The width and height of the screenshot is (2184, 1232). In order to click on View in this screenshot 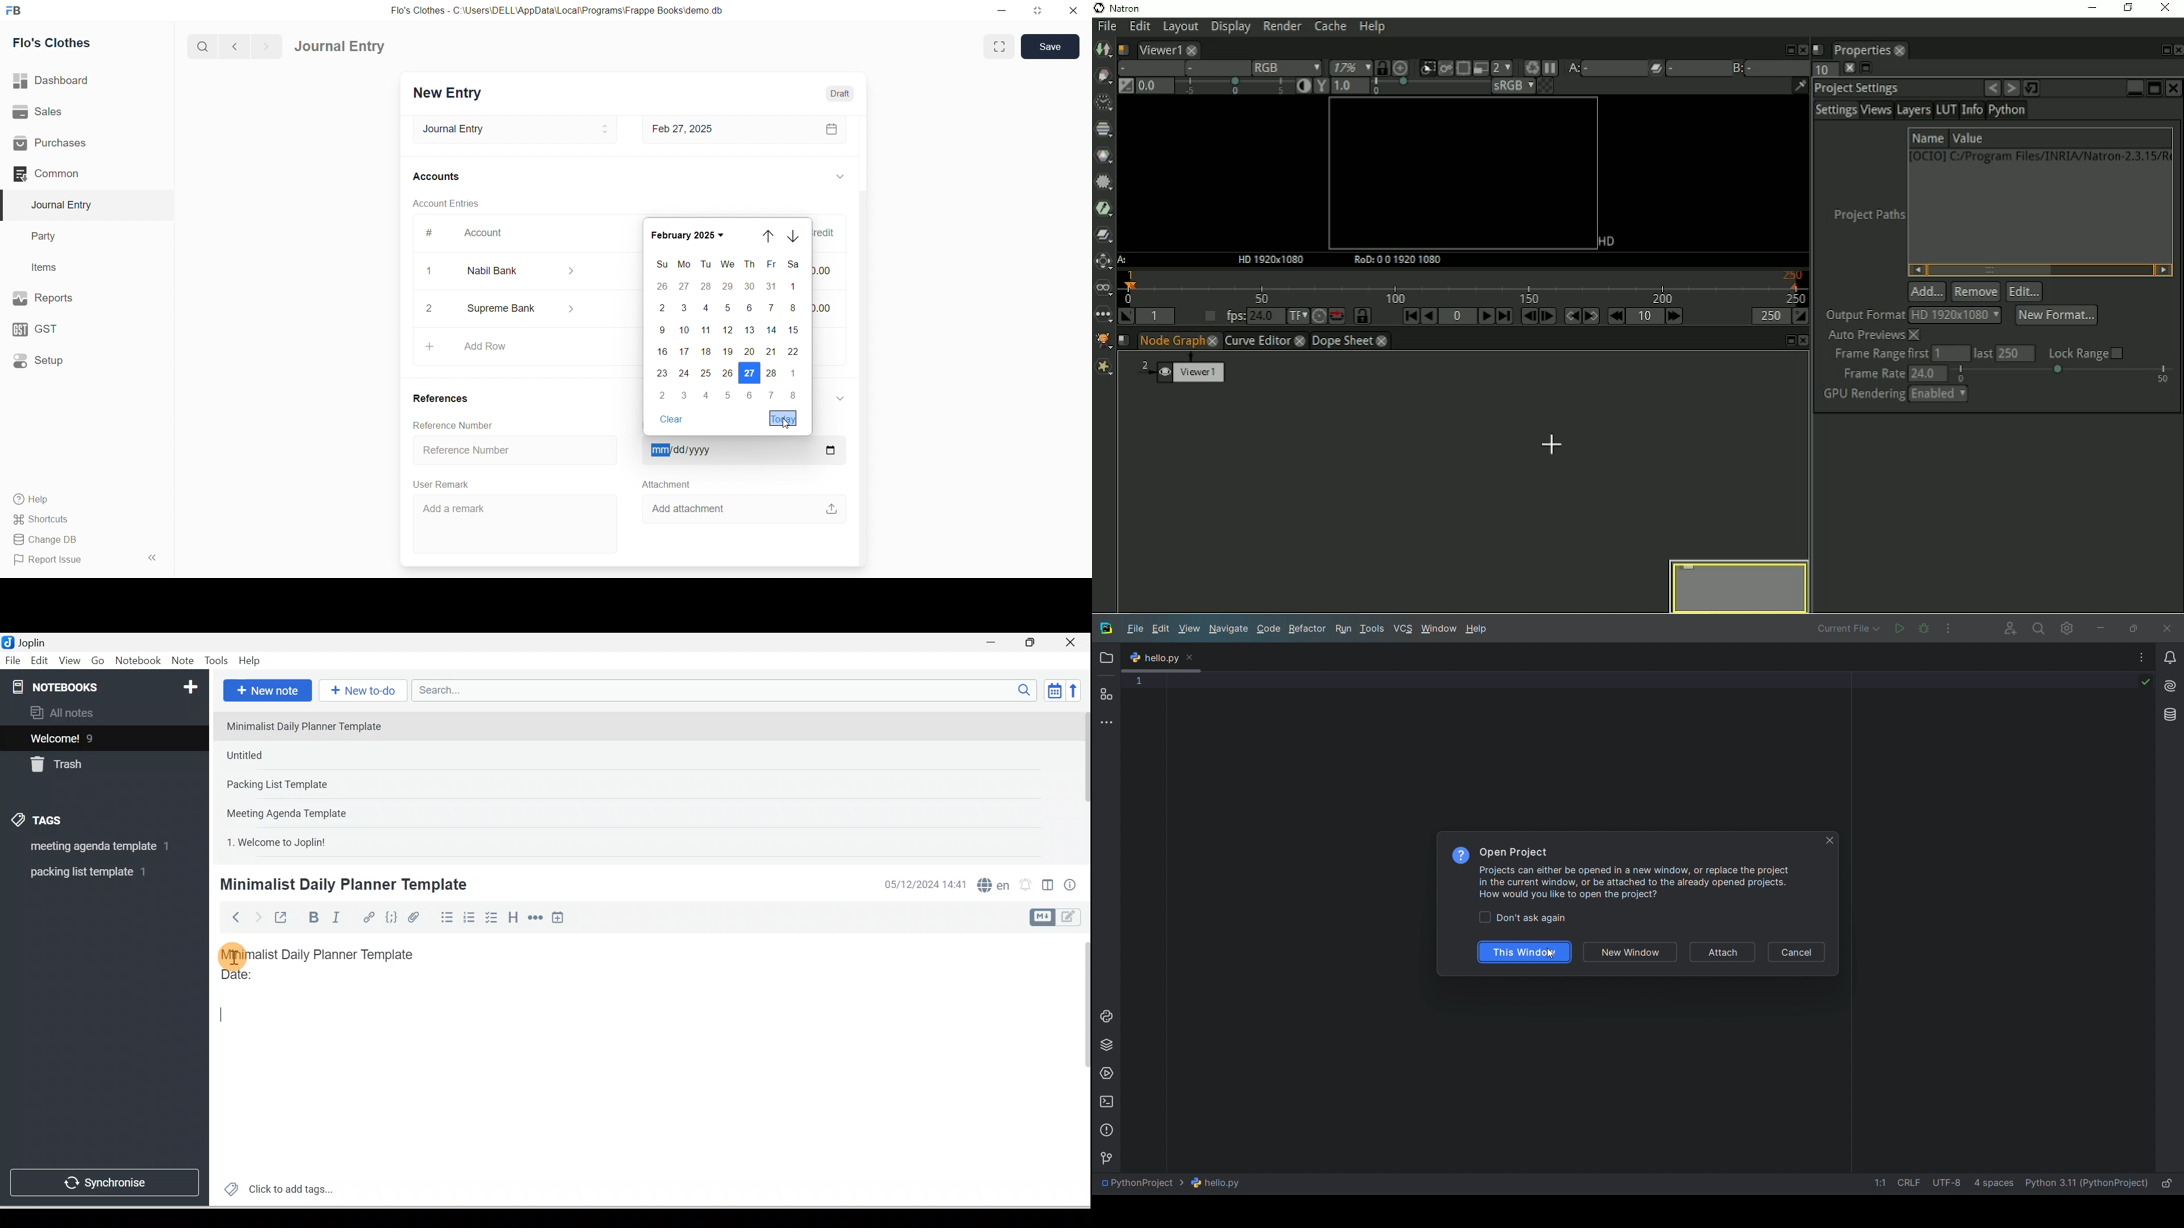, I will do `click(69, 661)`.